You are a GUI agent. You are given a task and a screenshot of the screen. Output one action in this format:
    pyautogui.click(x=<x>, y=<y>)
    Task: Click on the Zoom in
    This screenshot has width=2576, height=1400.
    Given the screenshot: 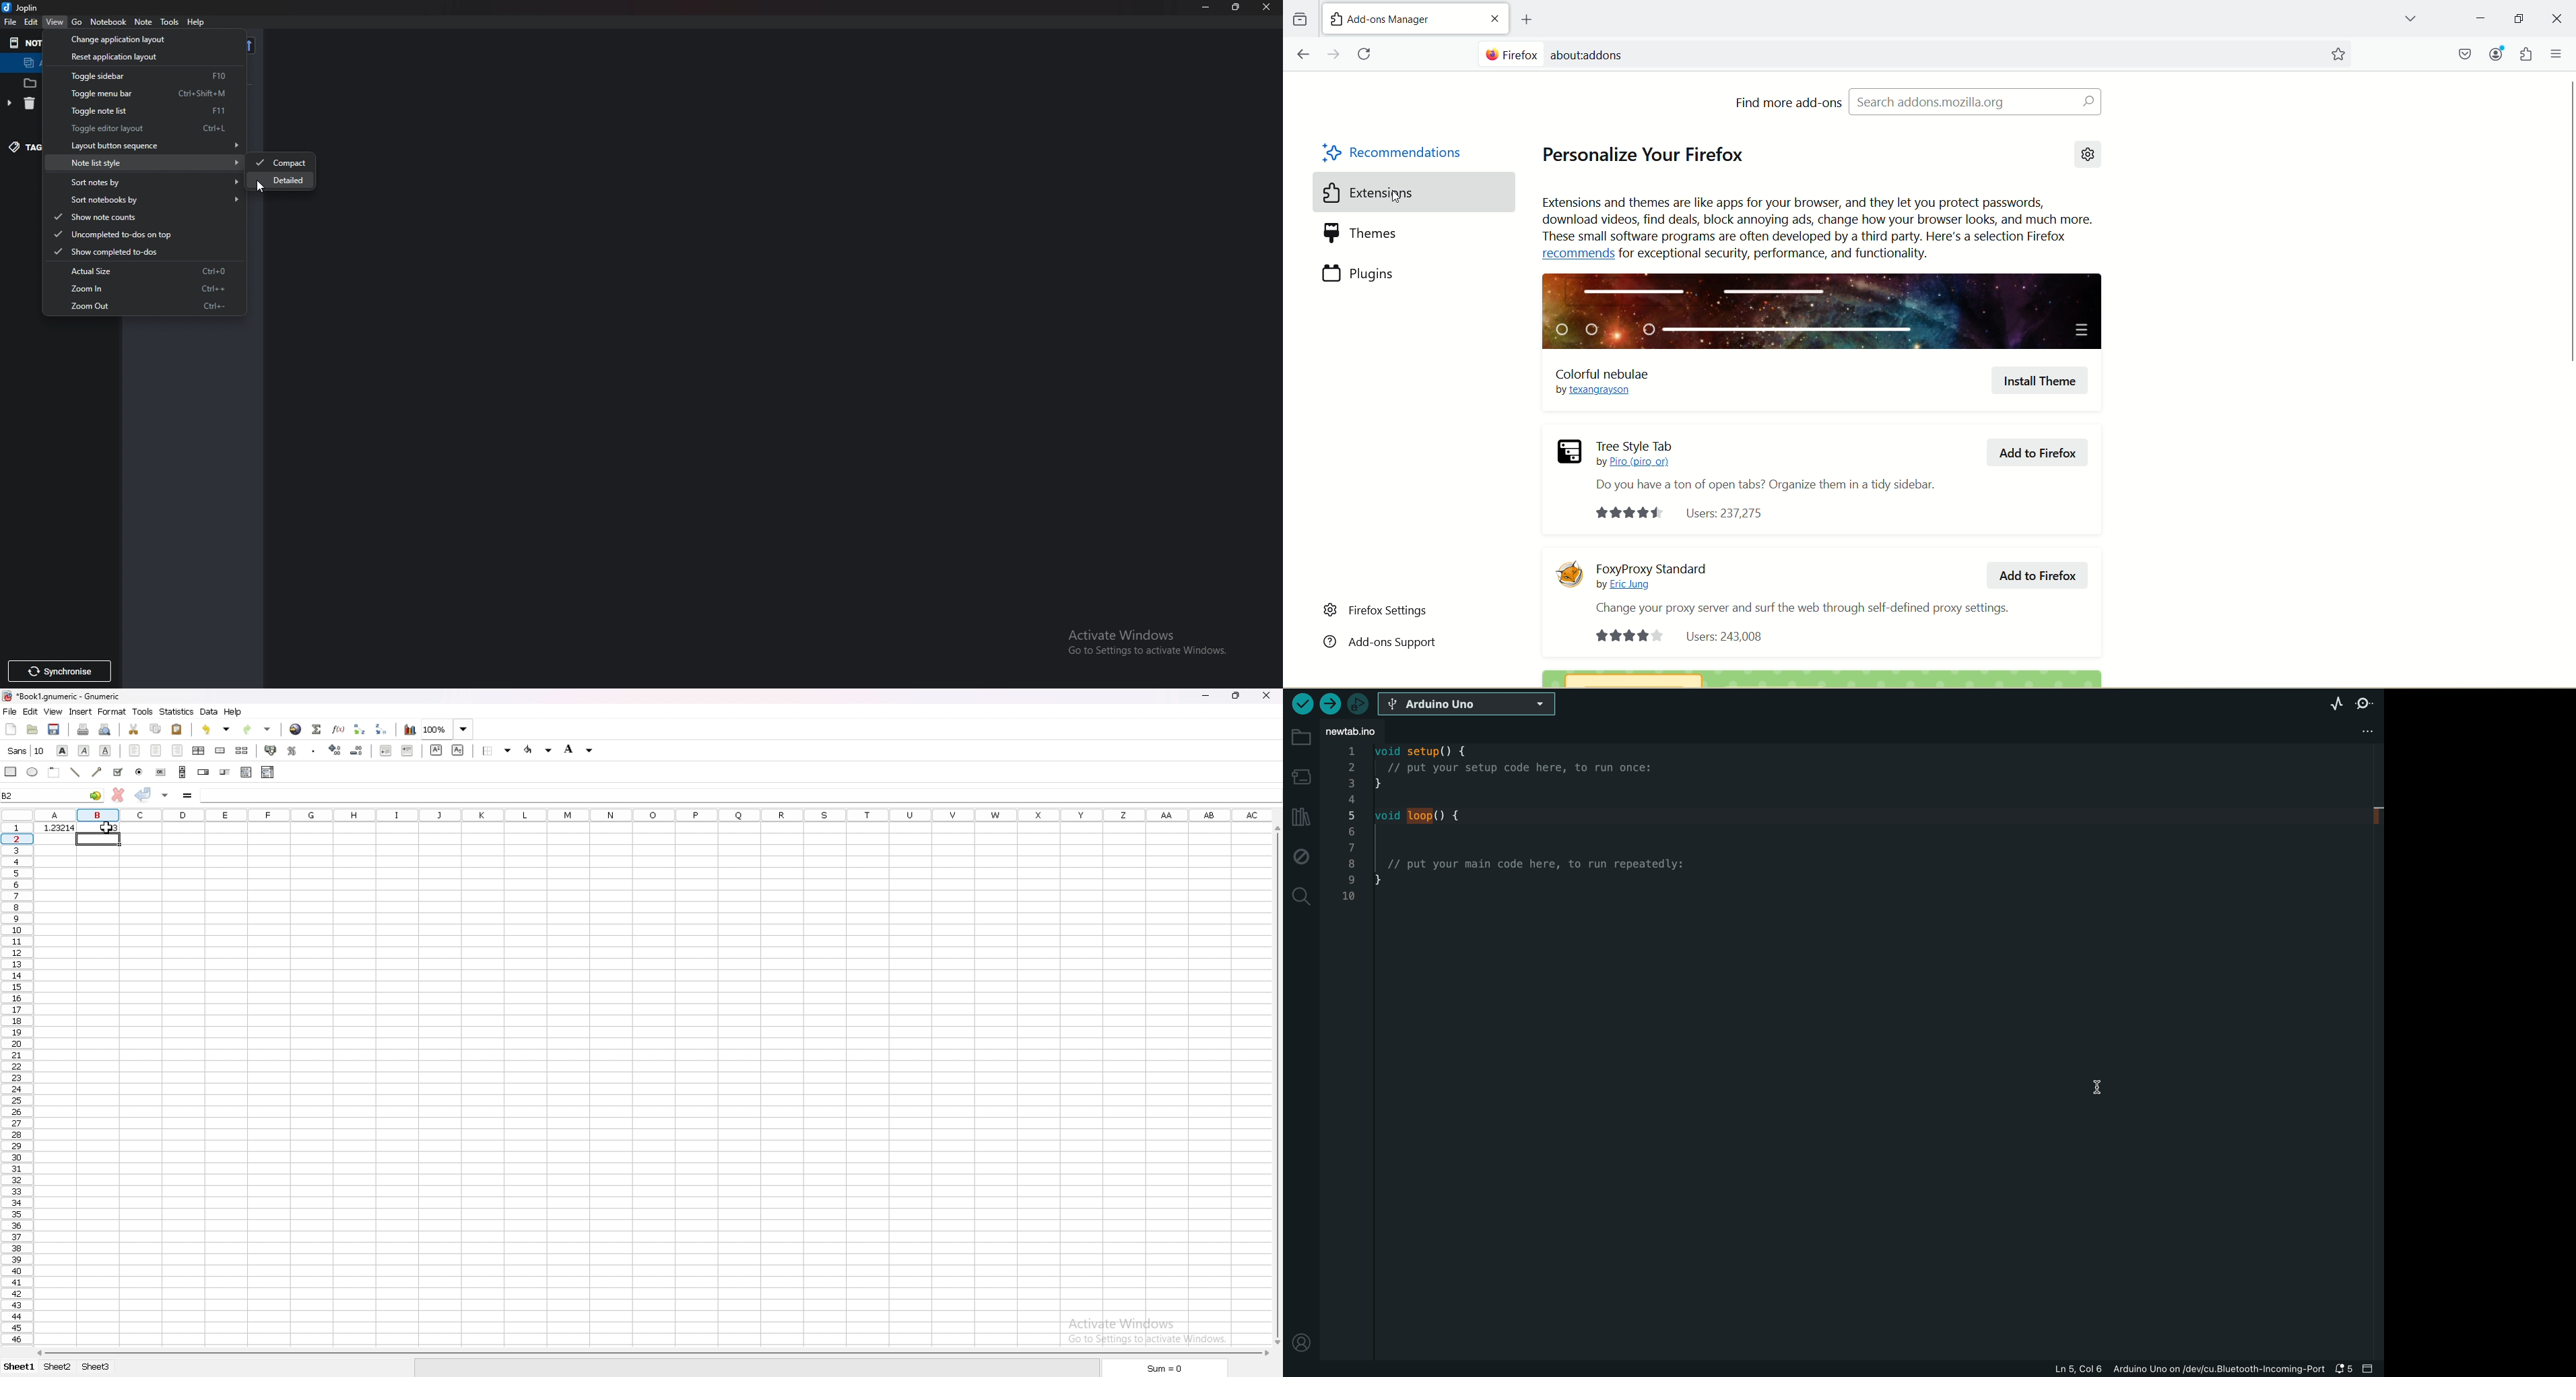 What is the action you would take?
    pyautogui.click(x=142, y=289)
    